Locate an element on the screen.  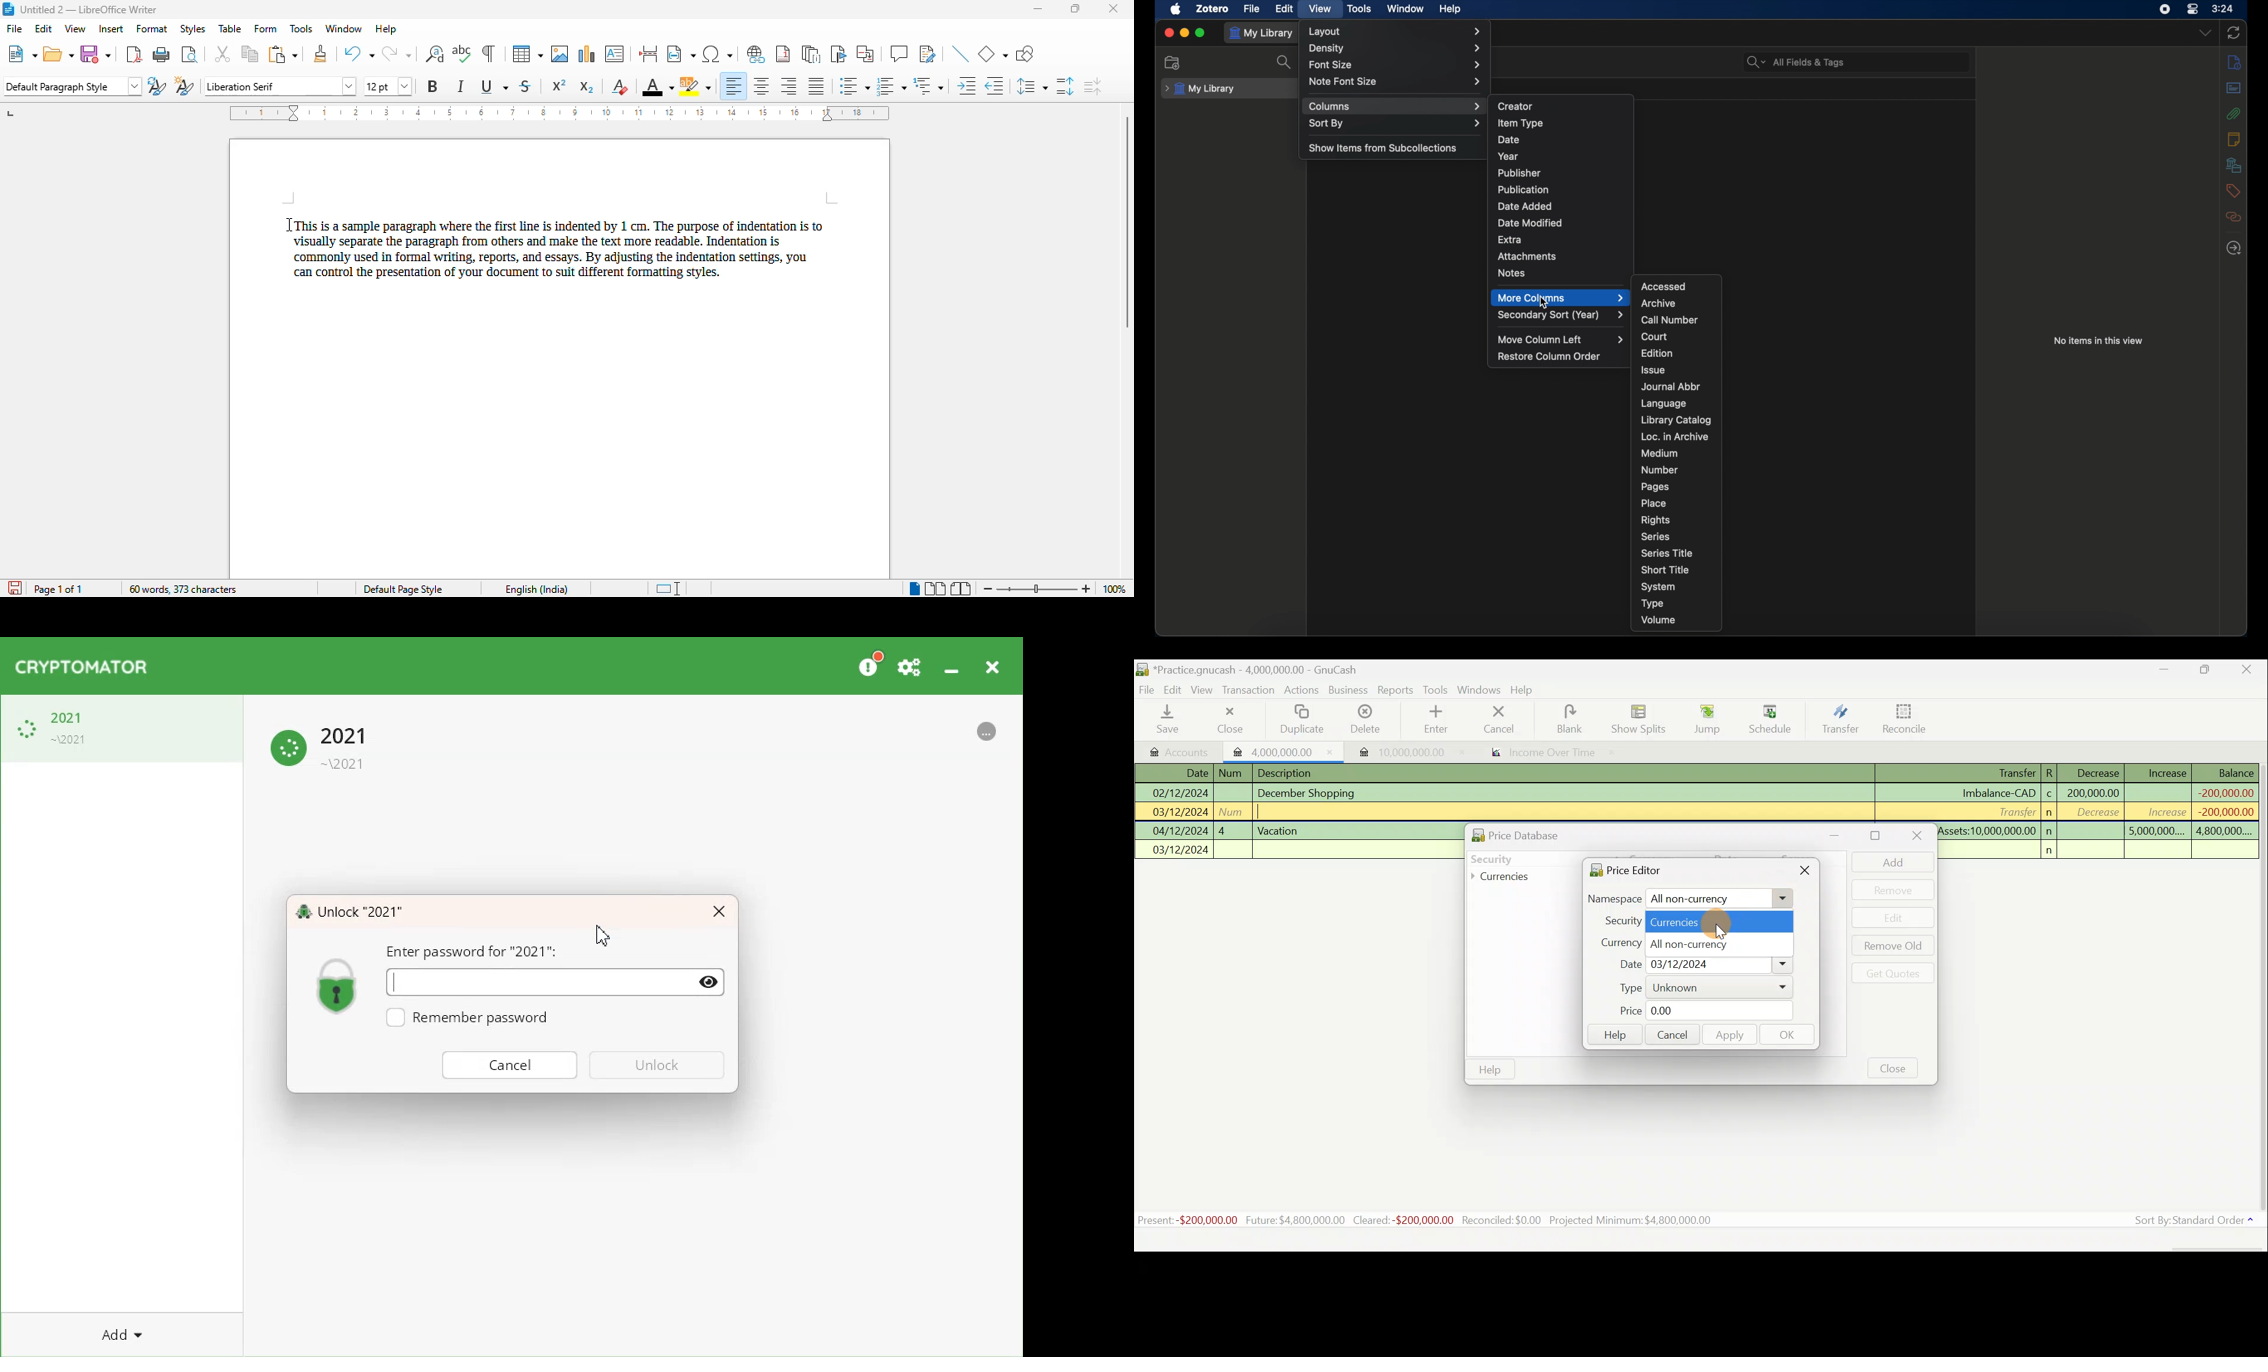
click to save the document is located at coordinates (15, 589).